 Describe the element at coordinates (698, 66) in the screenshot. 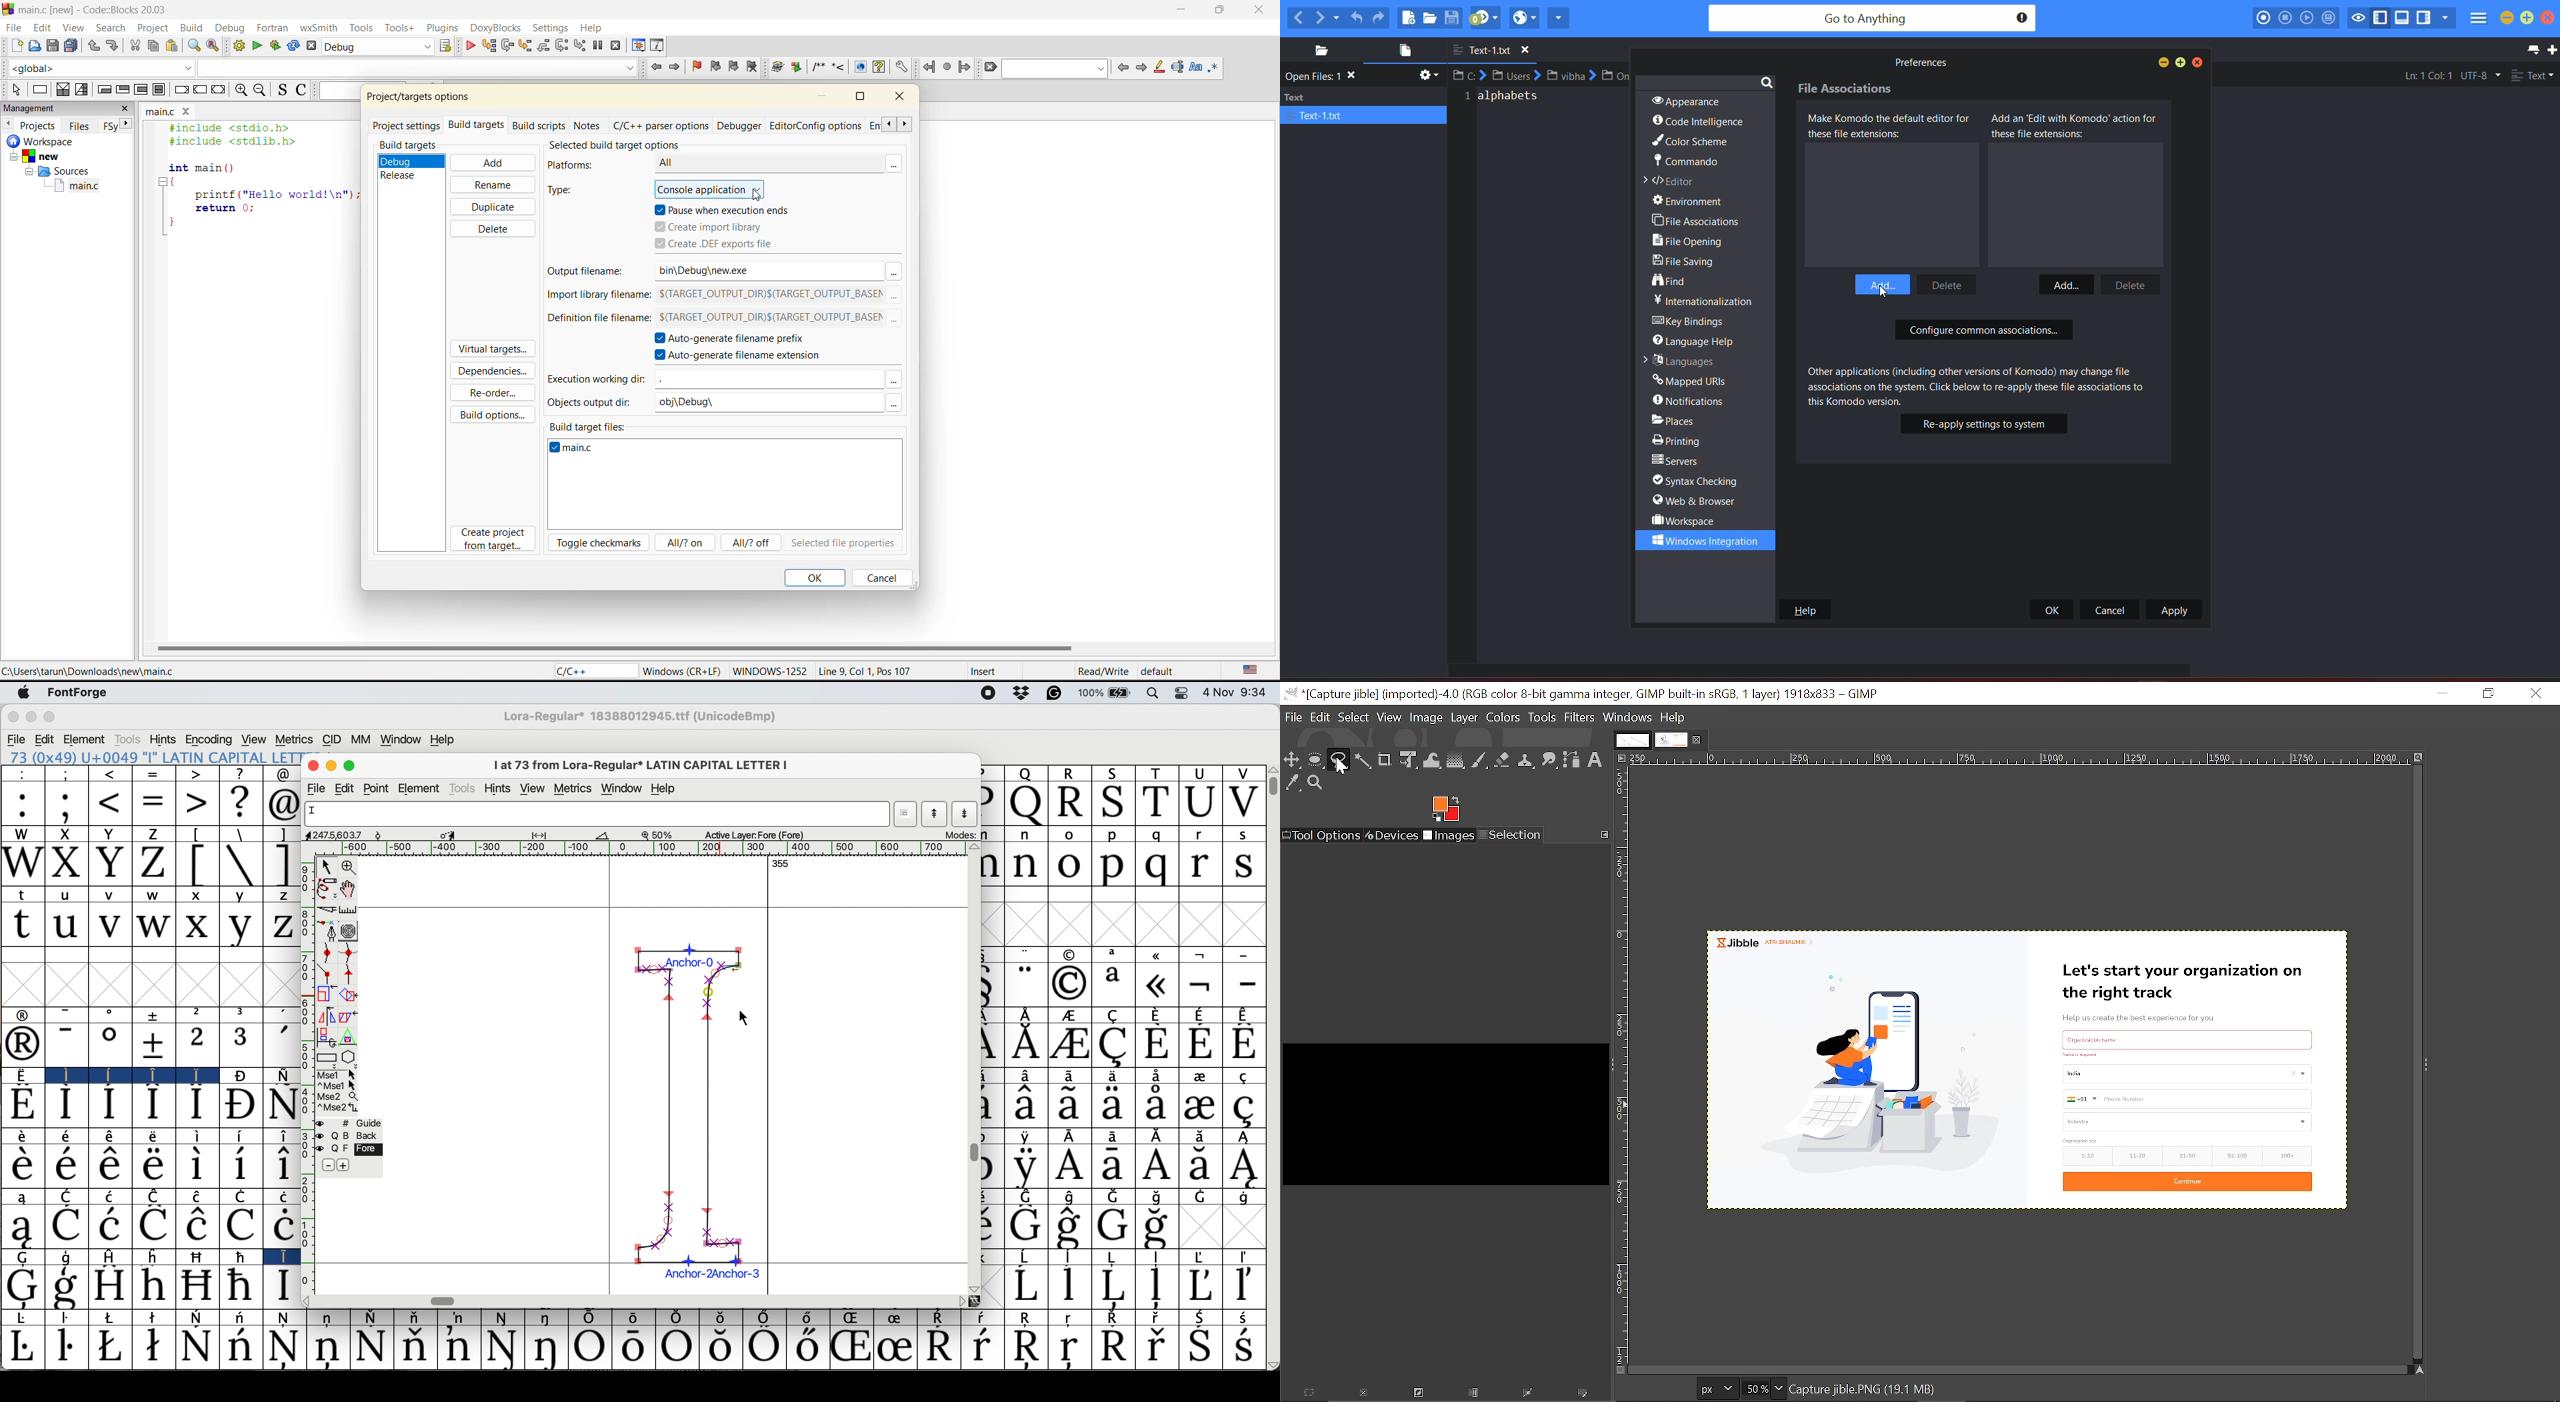

I see `toggle bookmark` at that location.